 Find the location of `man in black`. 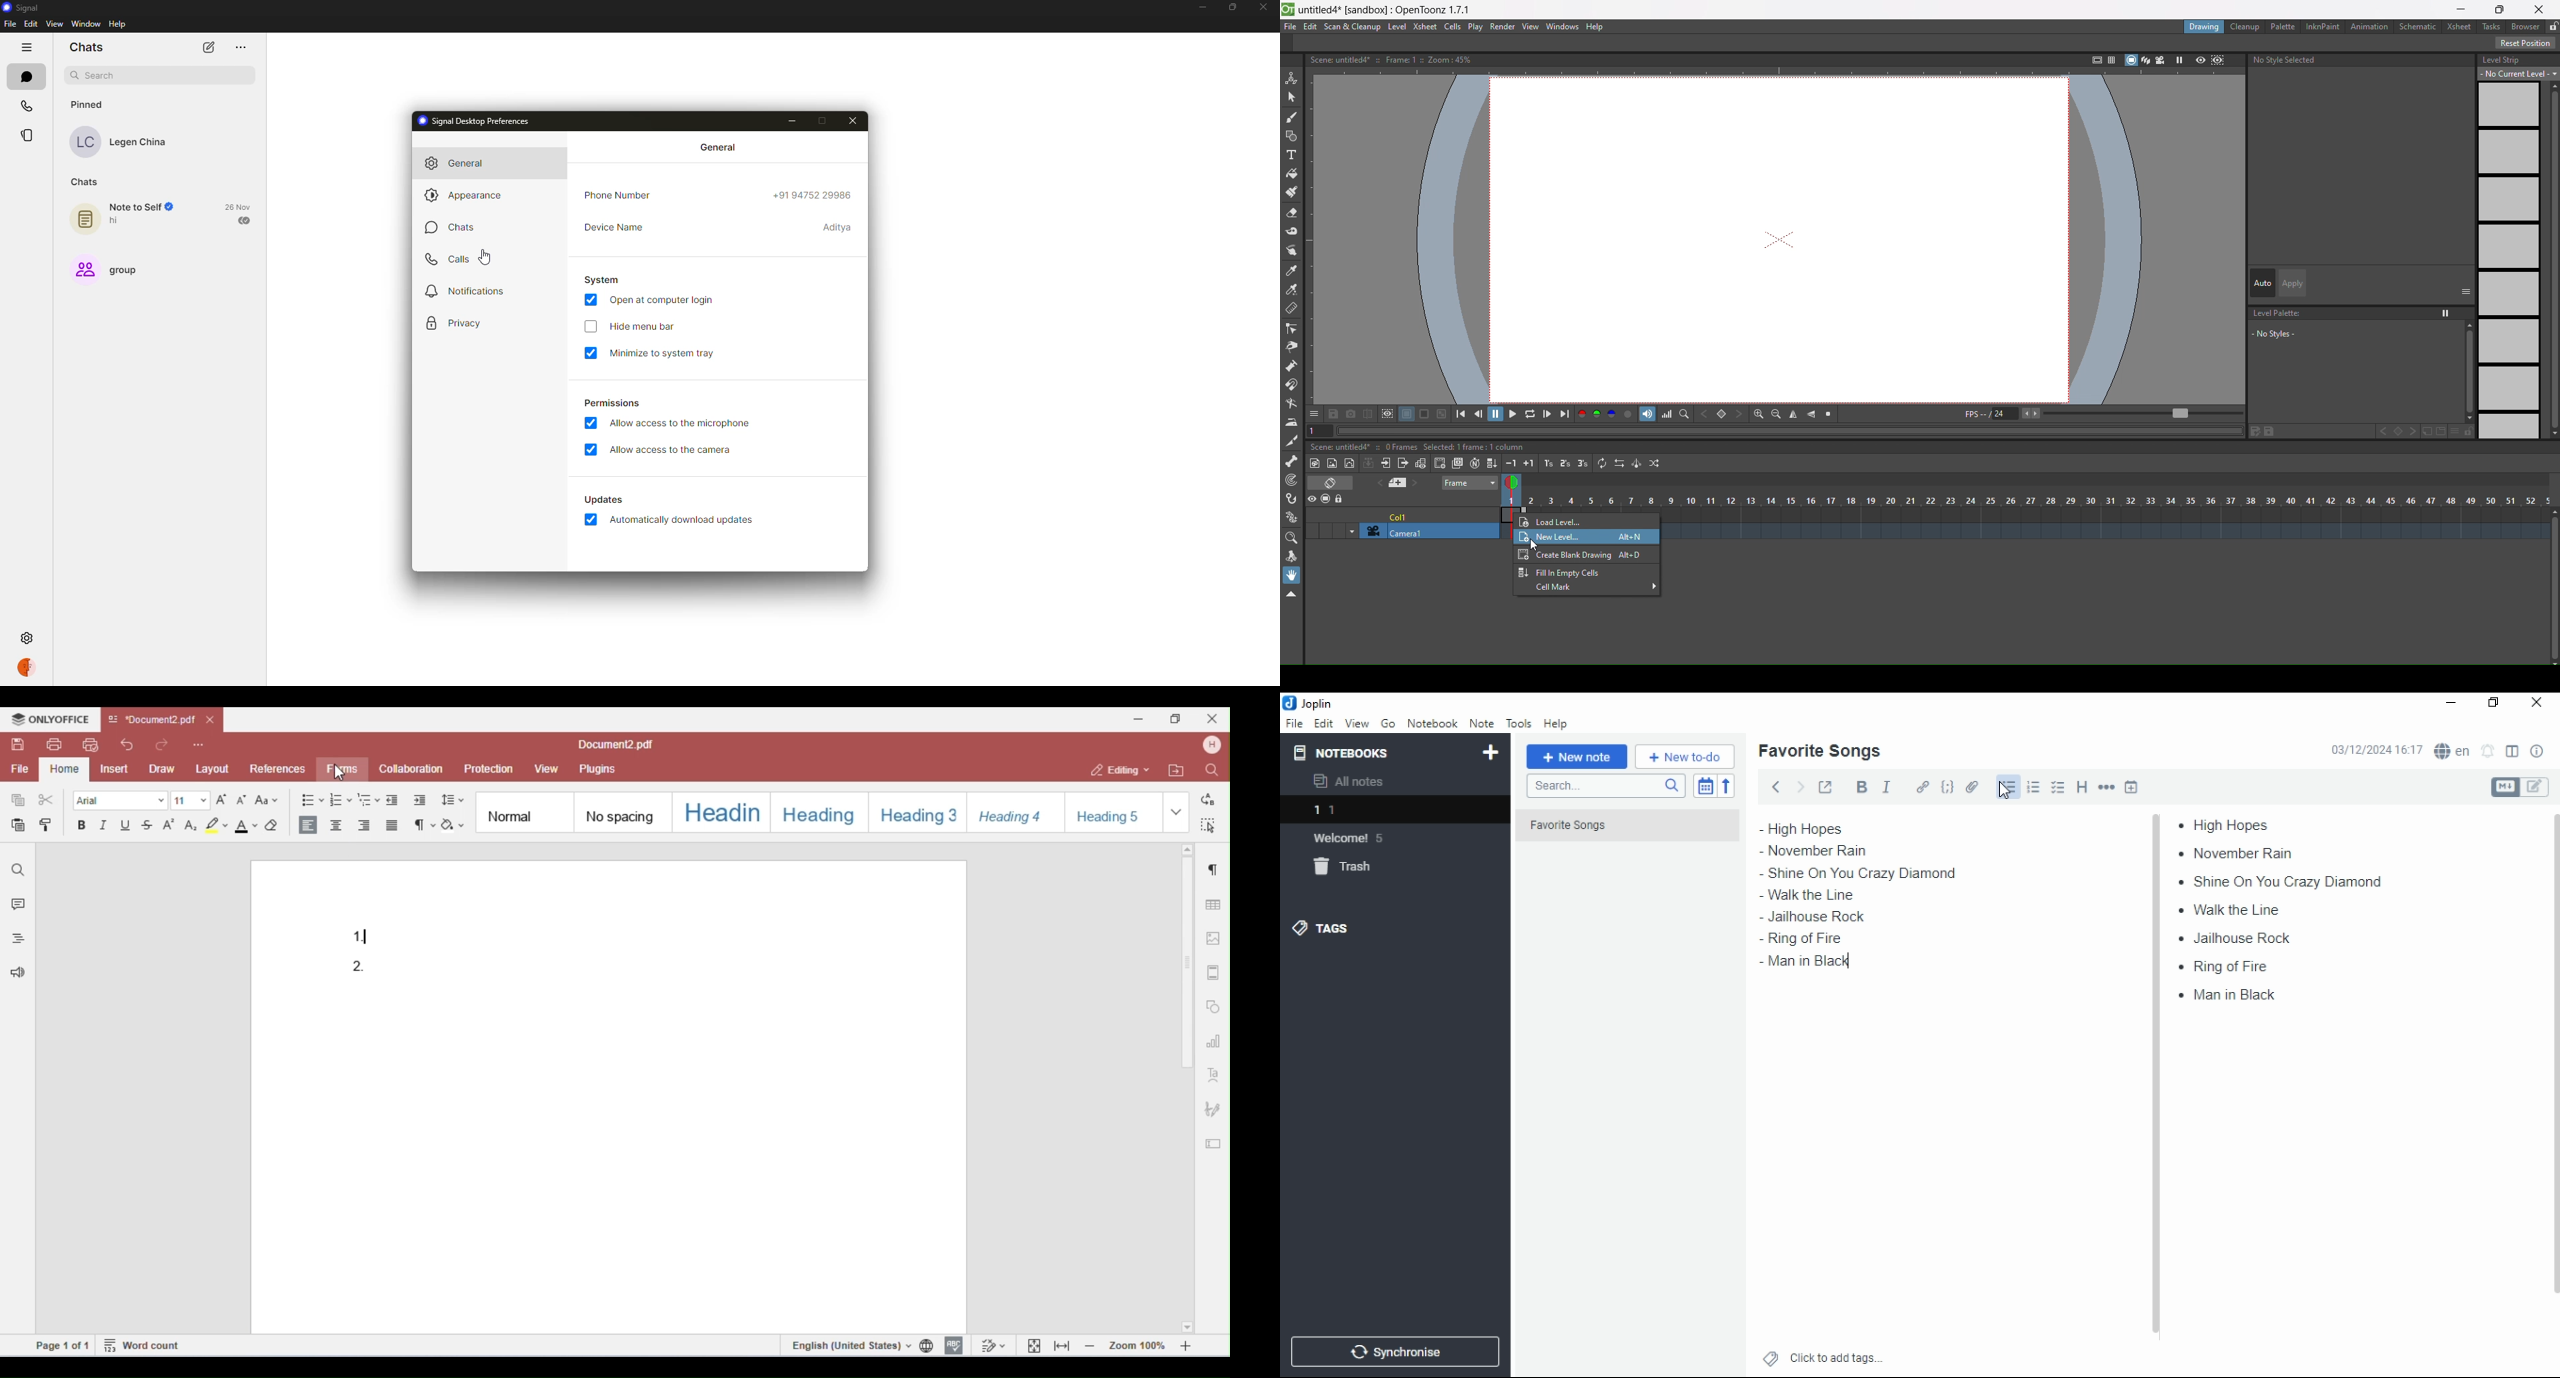

man in black is located at coordinates (1810, 963).